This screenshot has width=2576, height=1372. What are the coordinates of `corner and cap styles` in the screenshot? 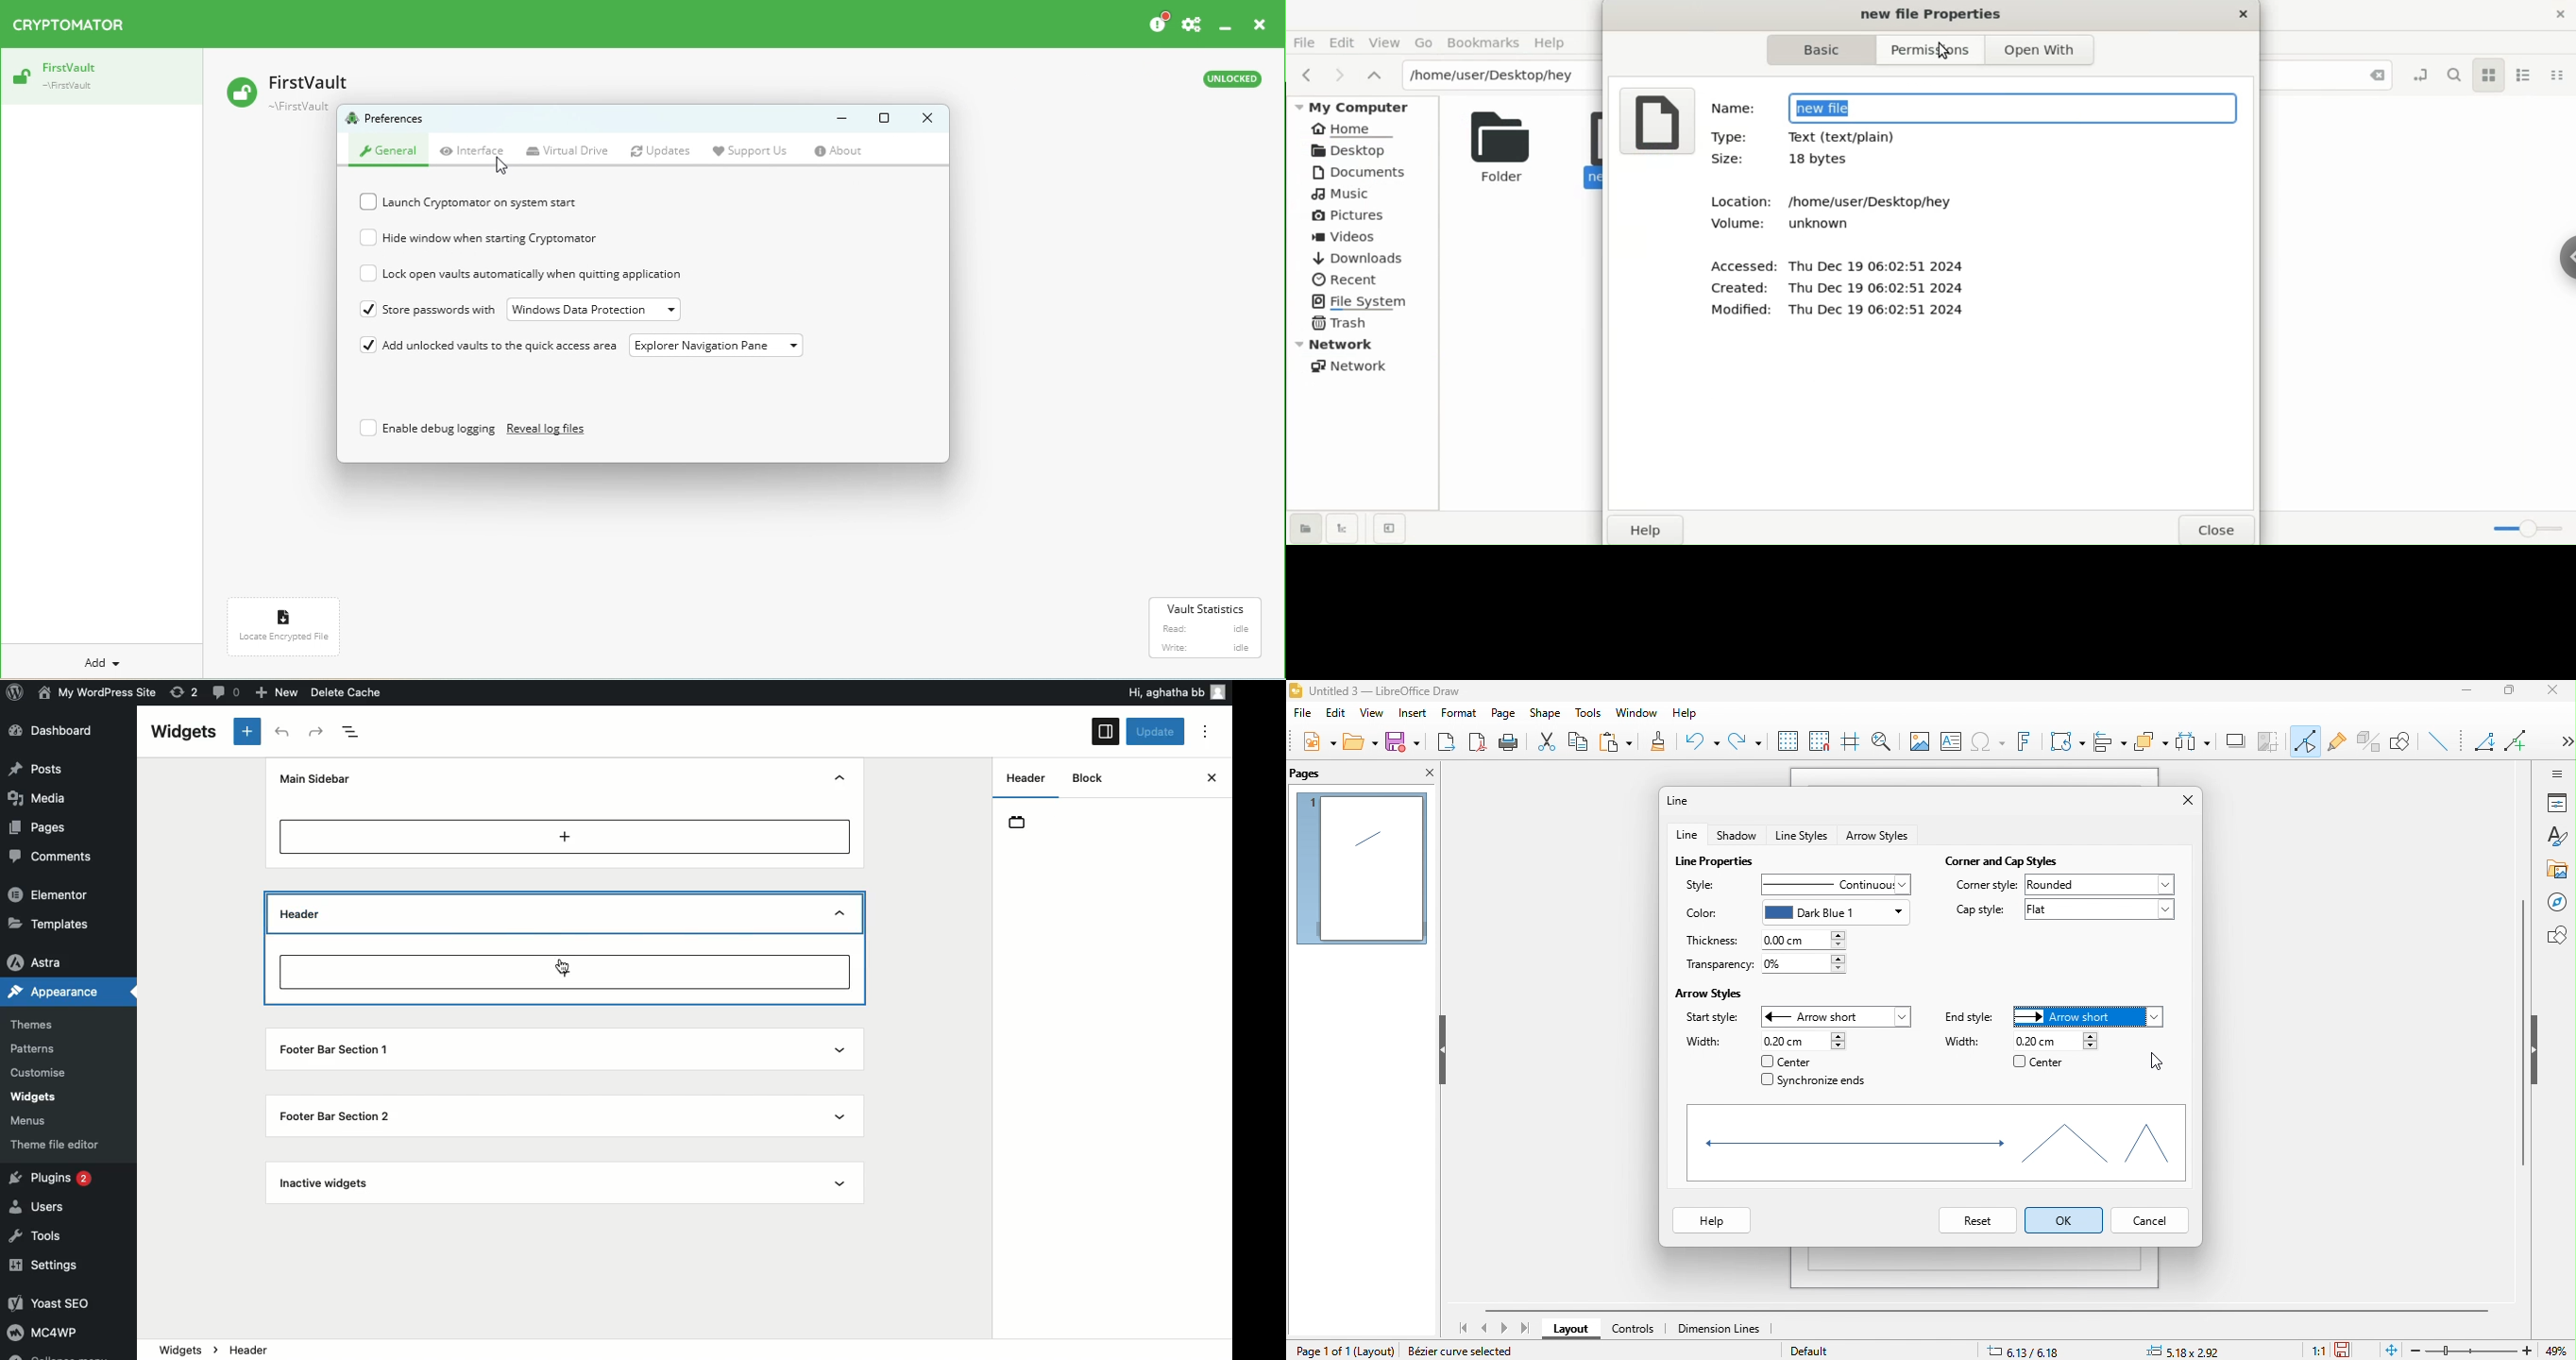 It's located at (2005, 858).